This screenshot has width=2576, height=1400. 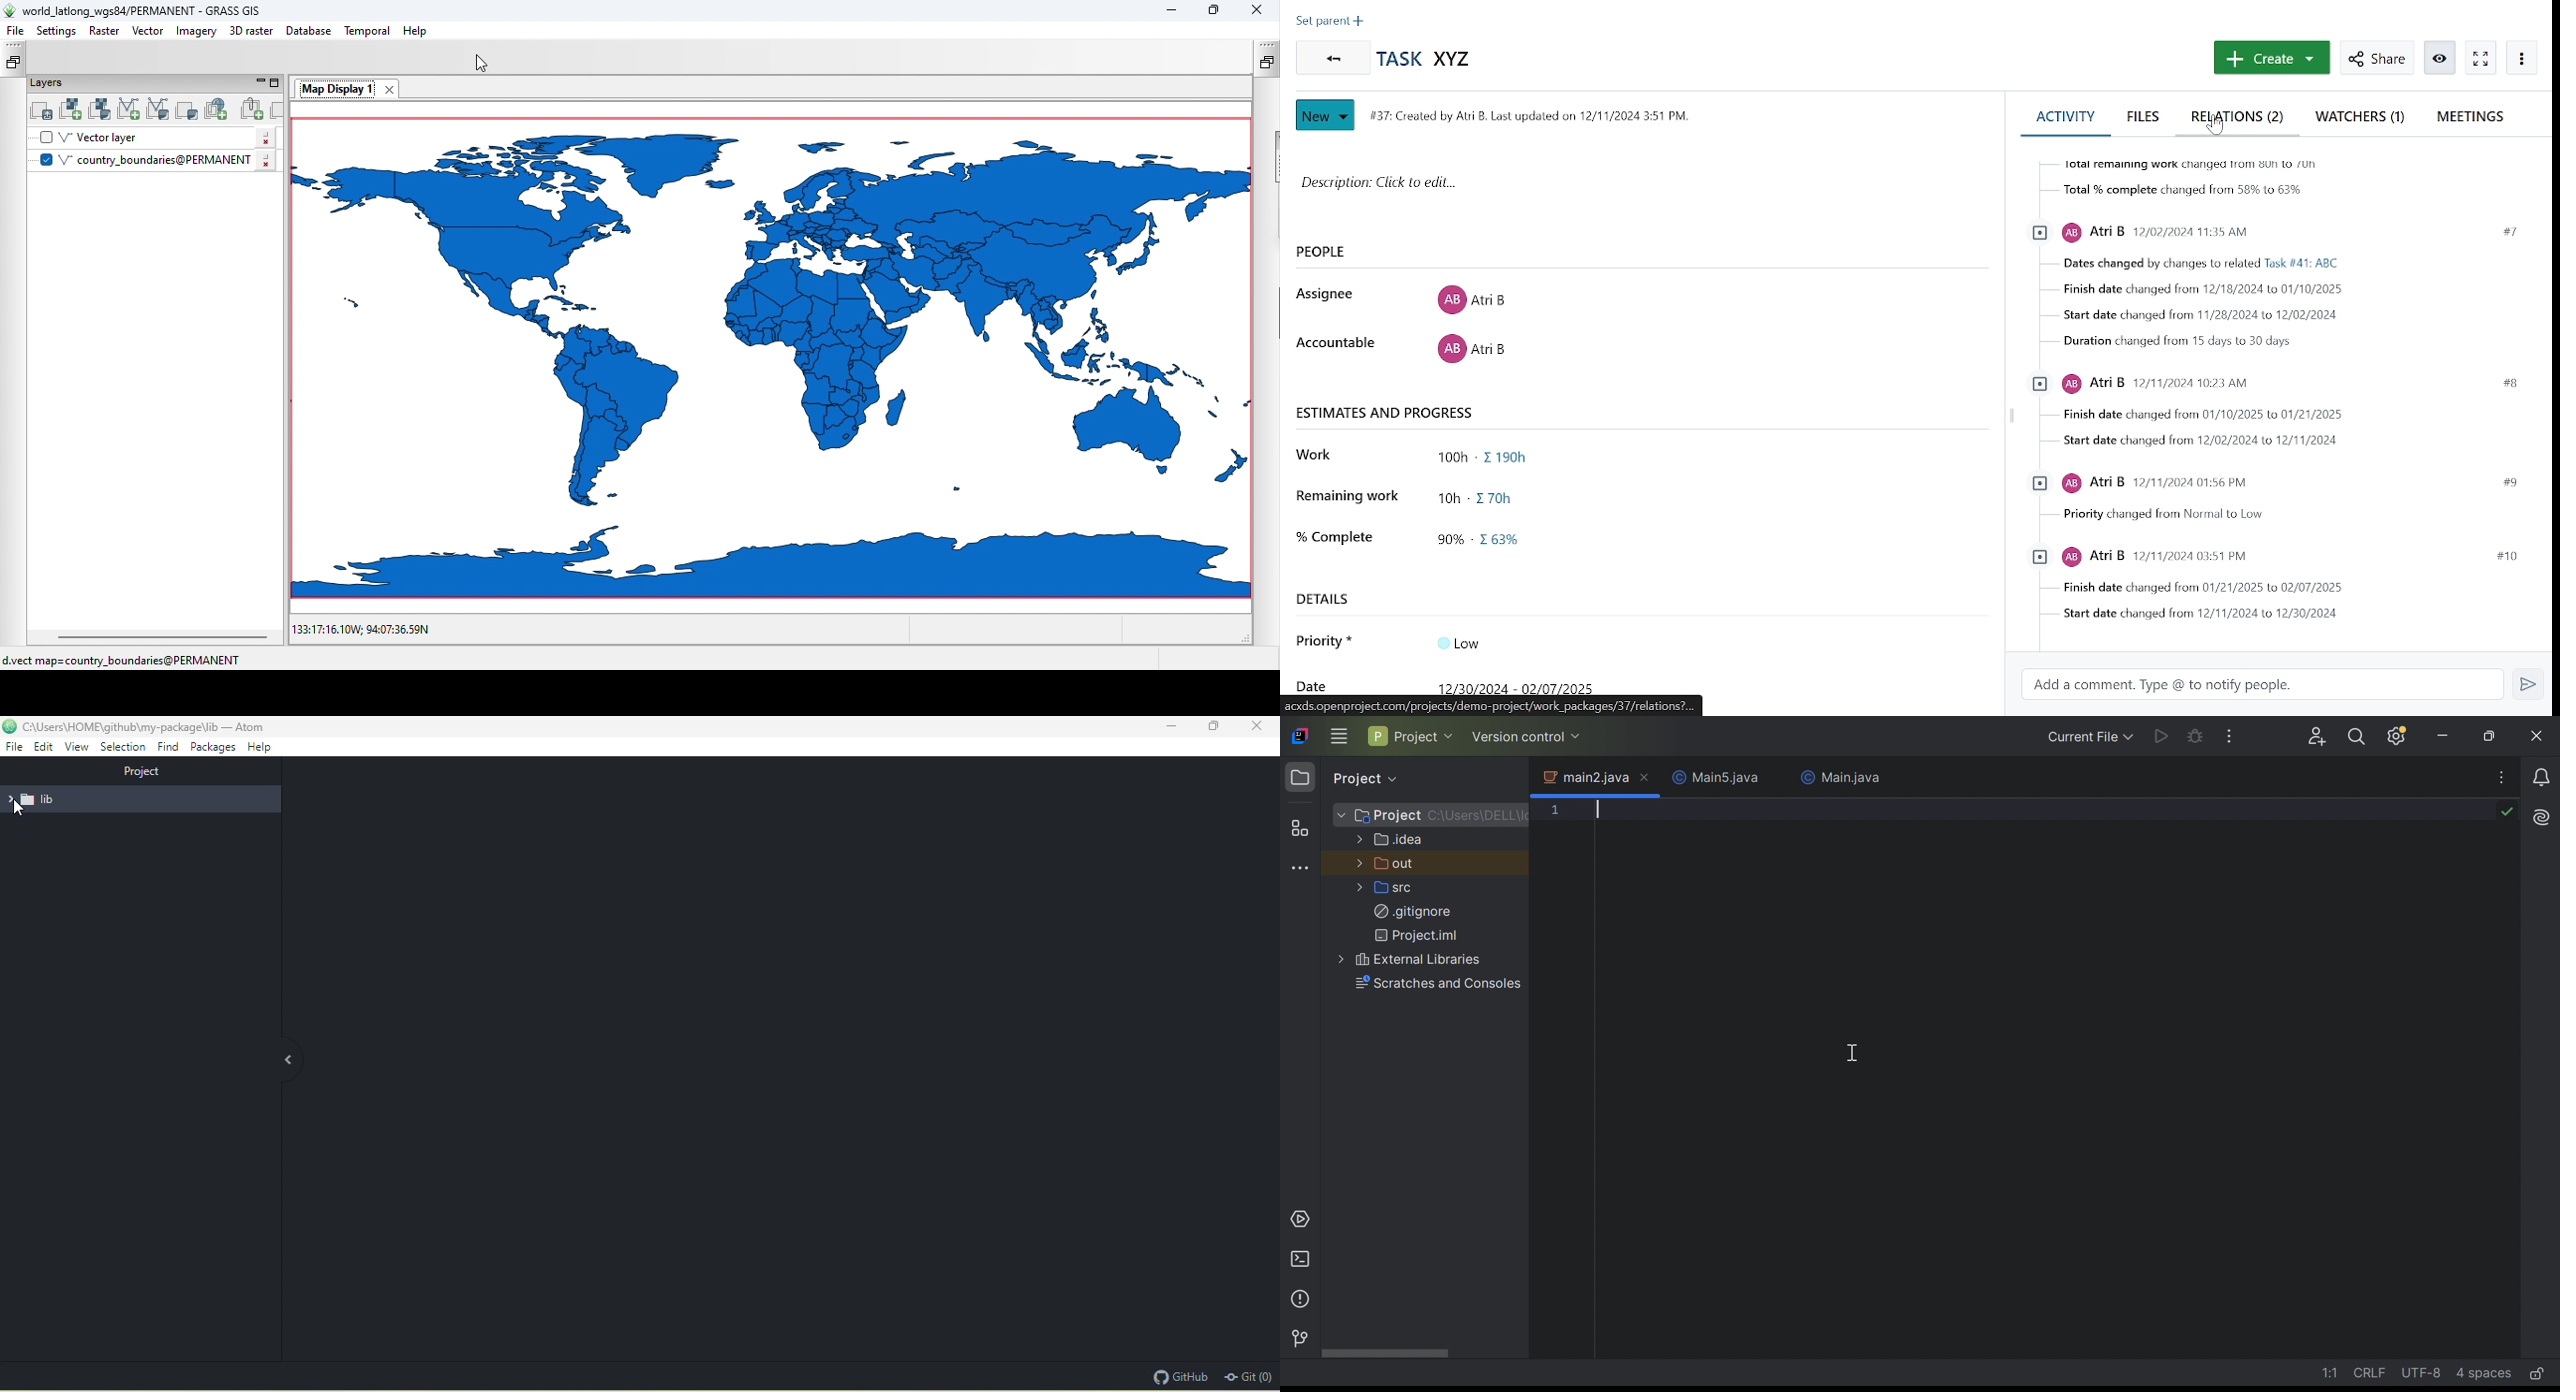 I want to click on cursor, so click(x=18, y=811).